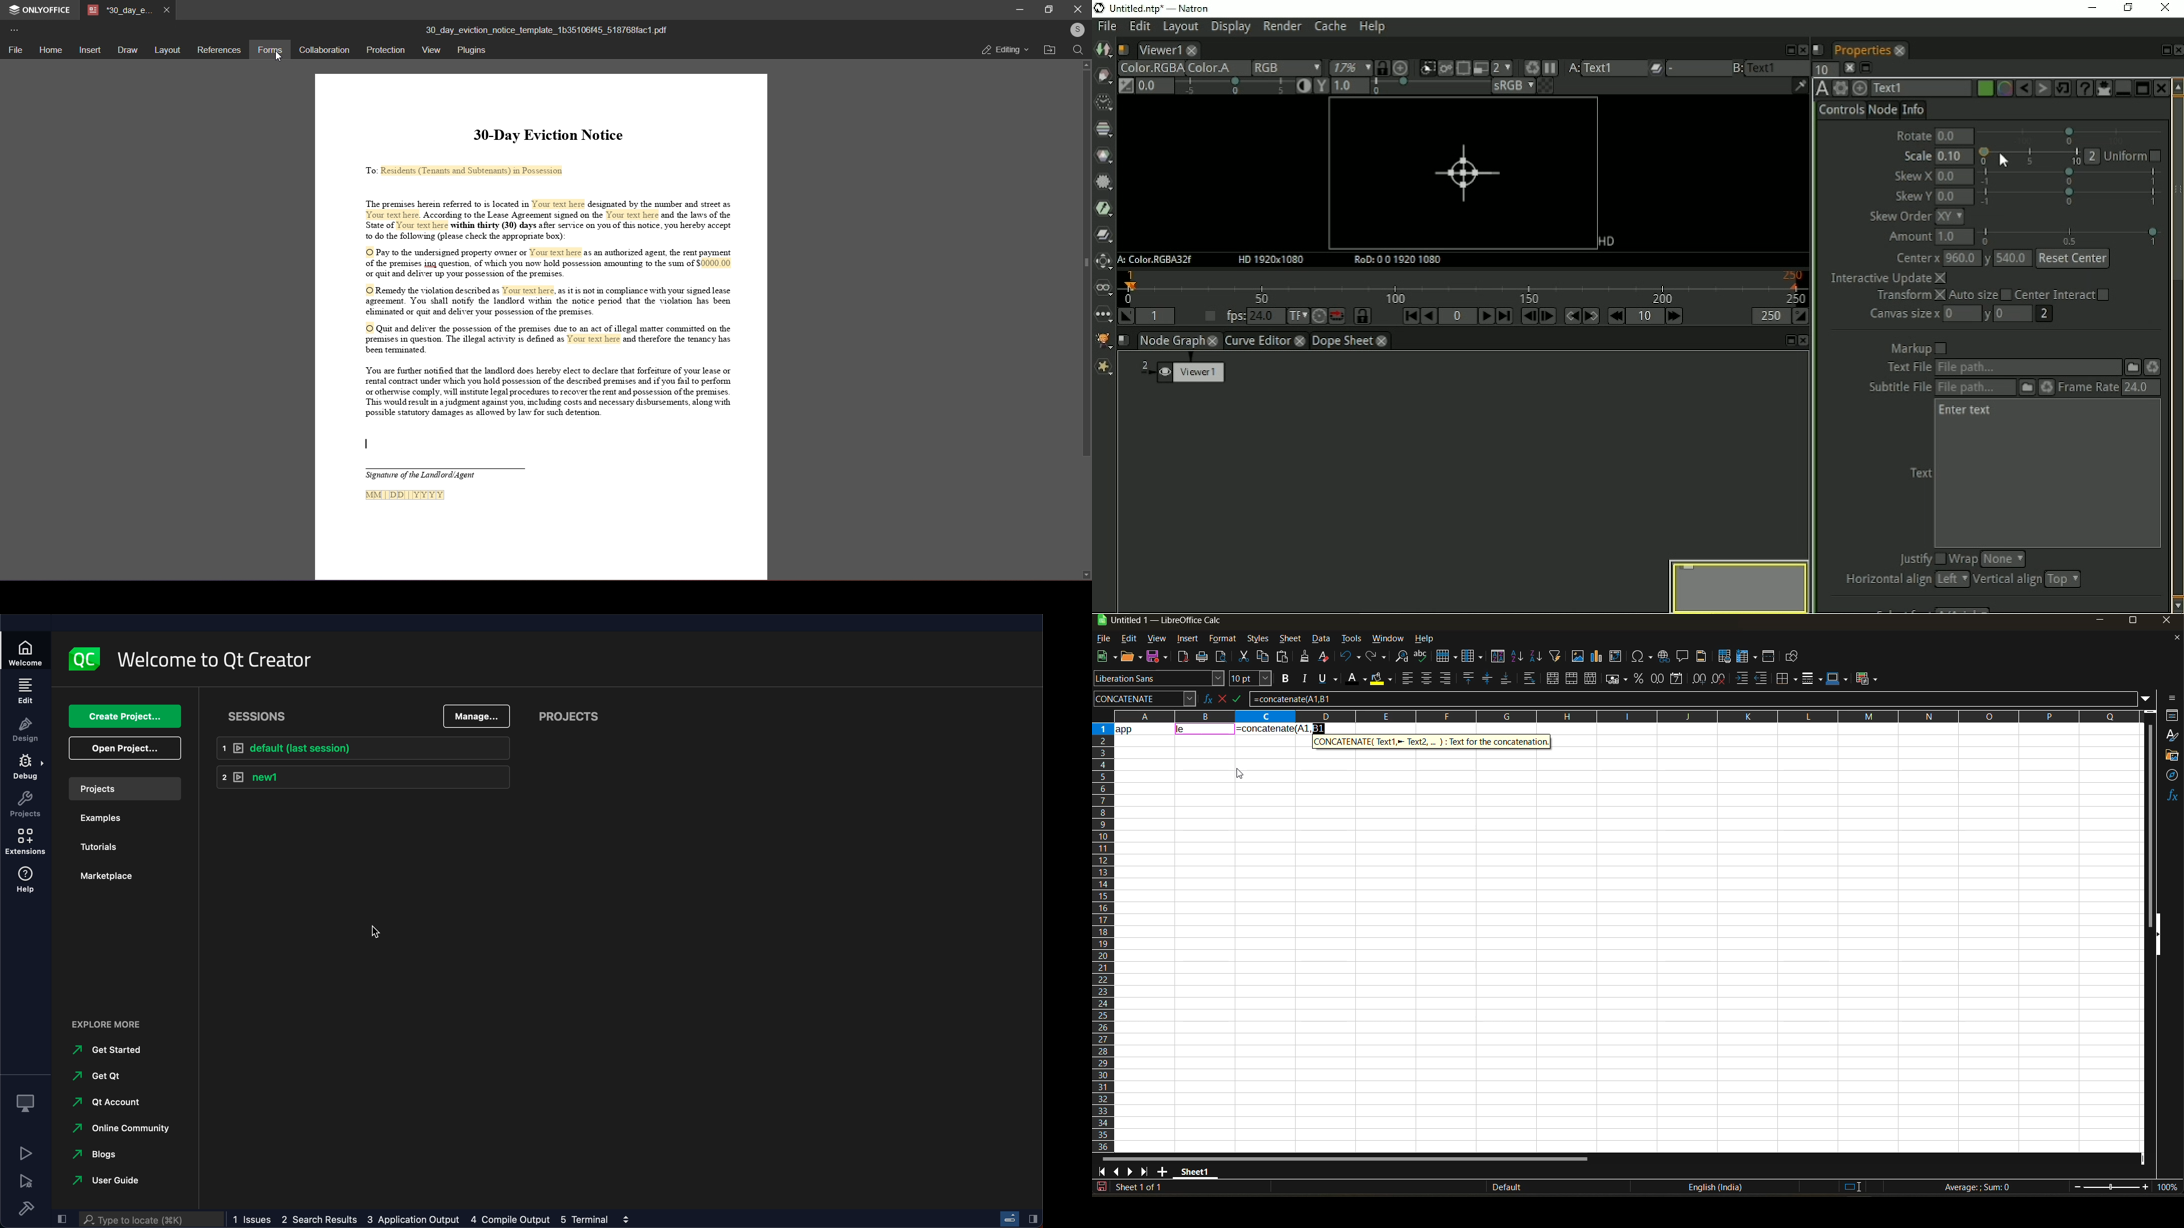  I want to click on sessions, so click(268, 714).